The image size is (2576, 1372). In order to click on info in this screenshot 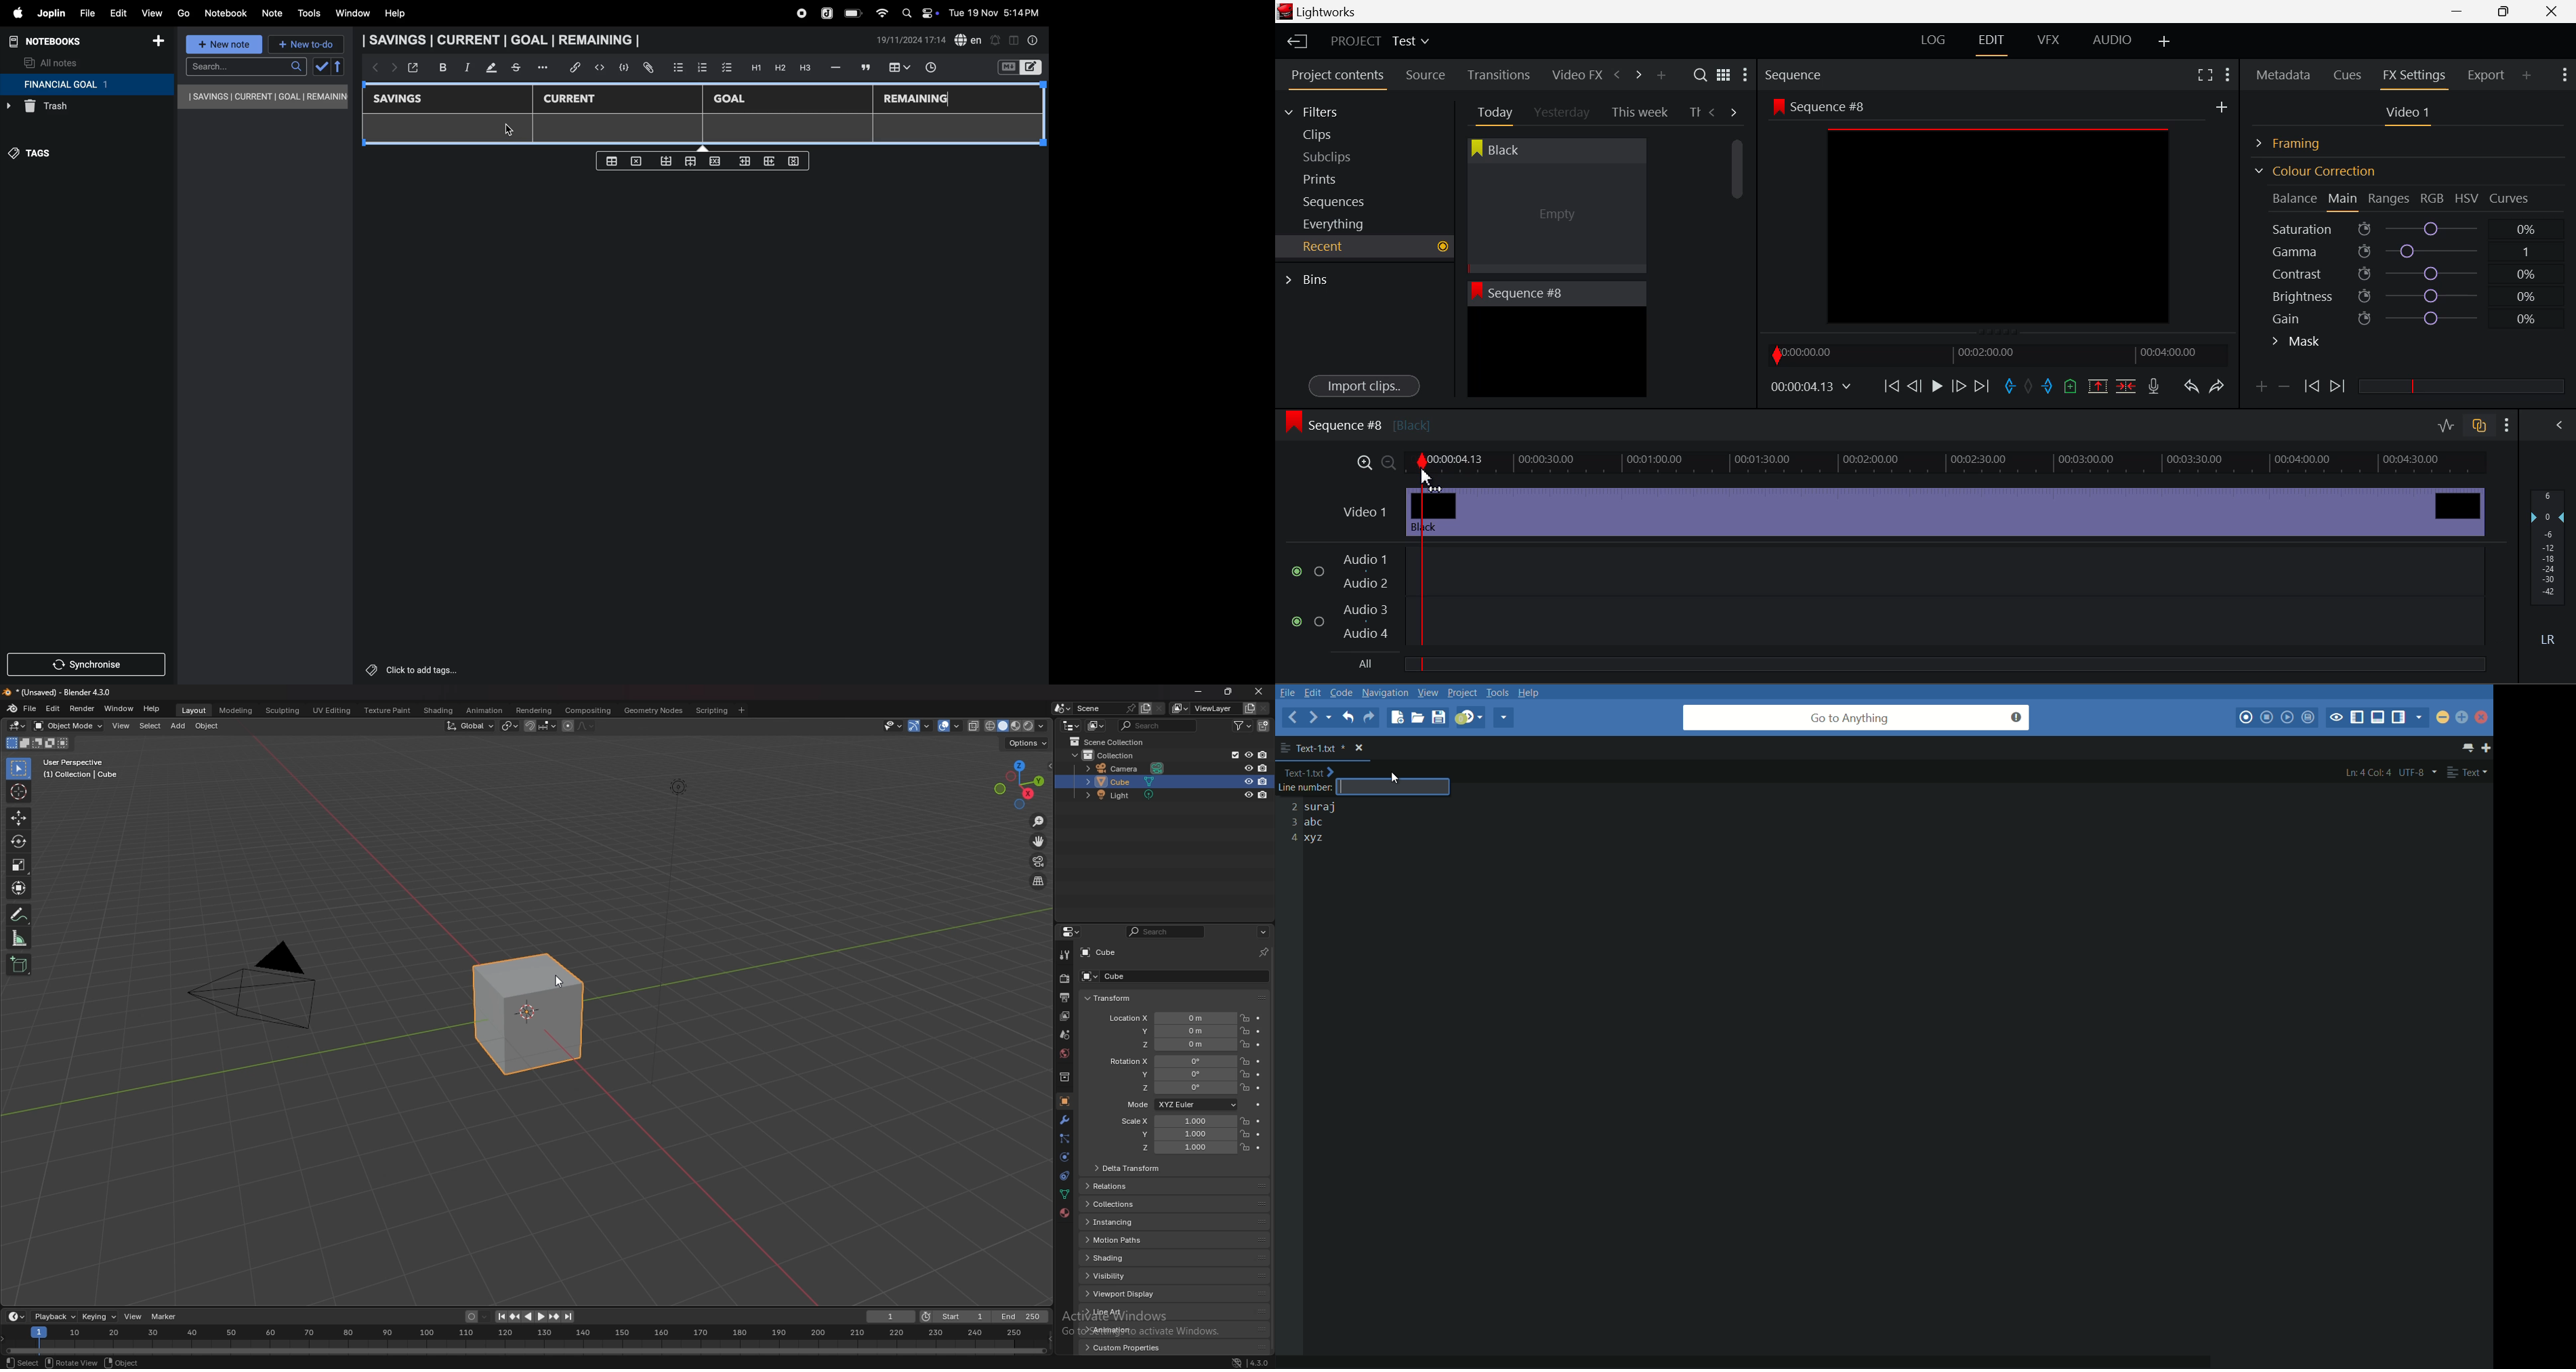, I will do `click(1034, 40)`.